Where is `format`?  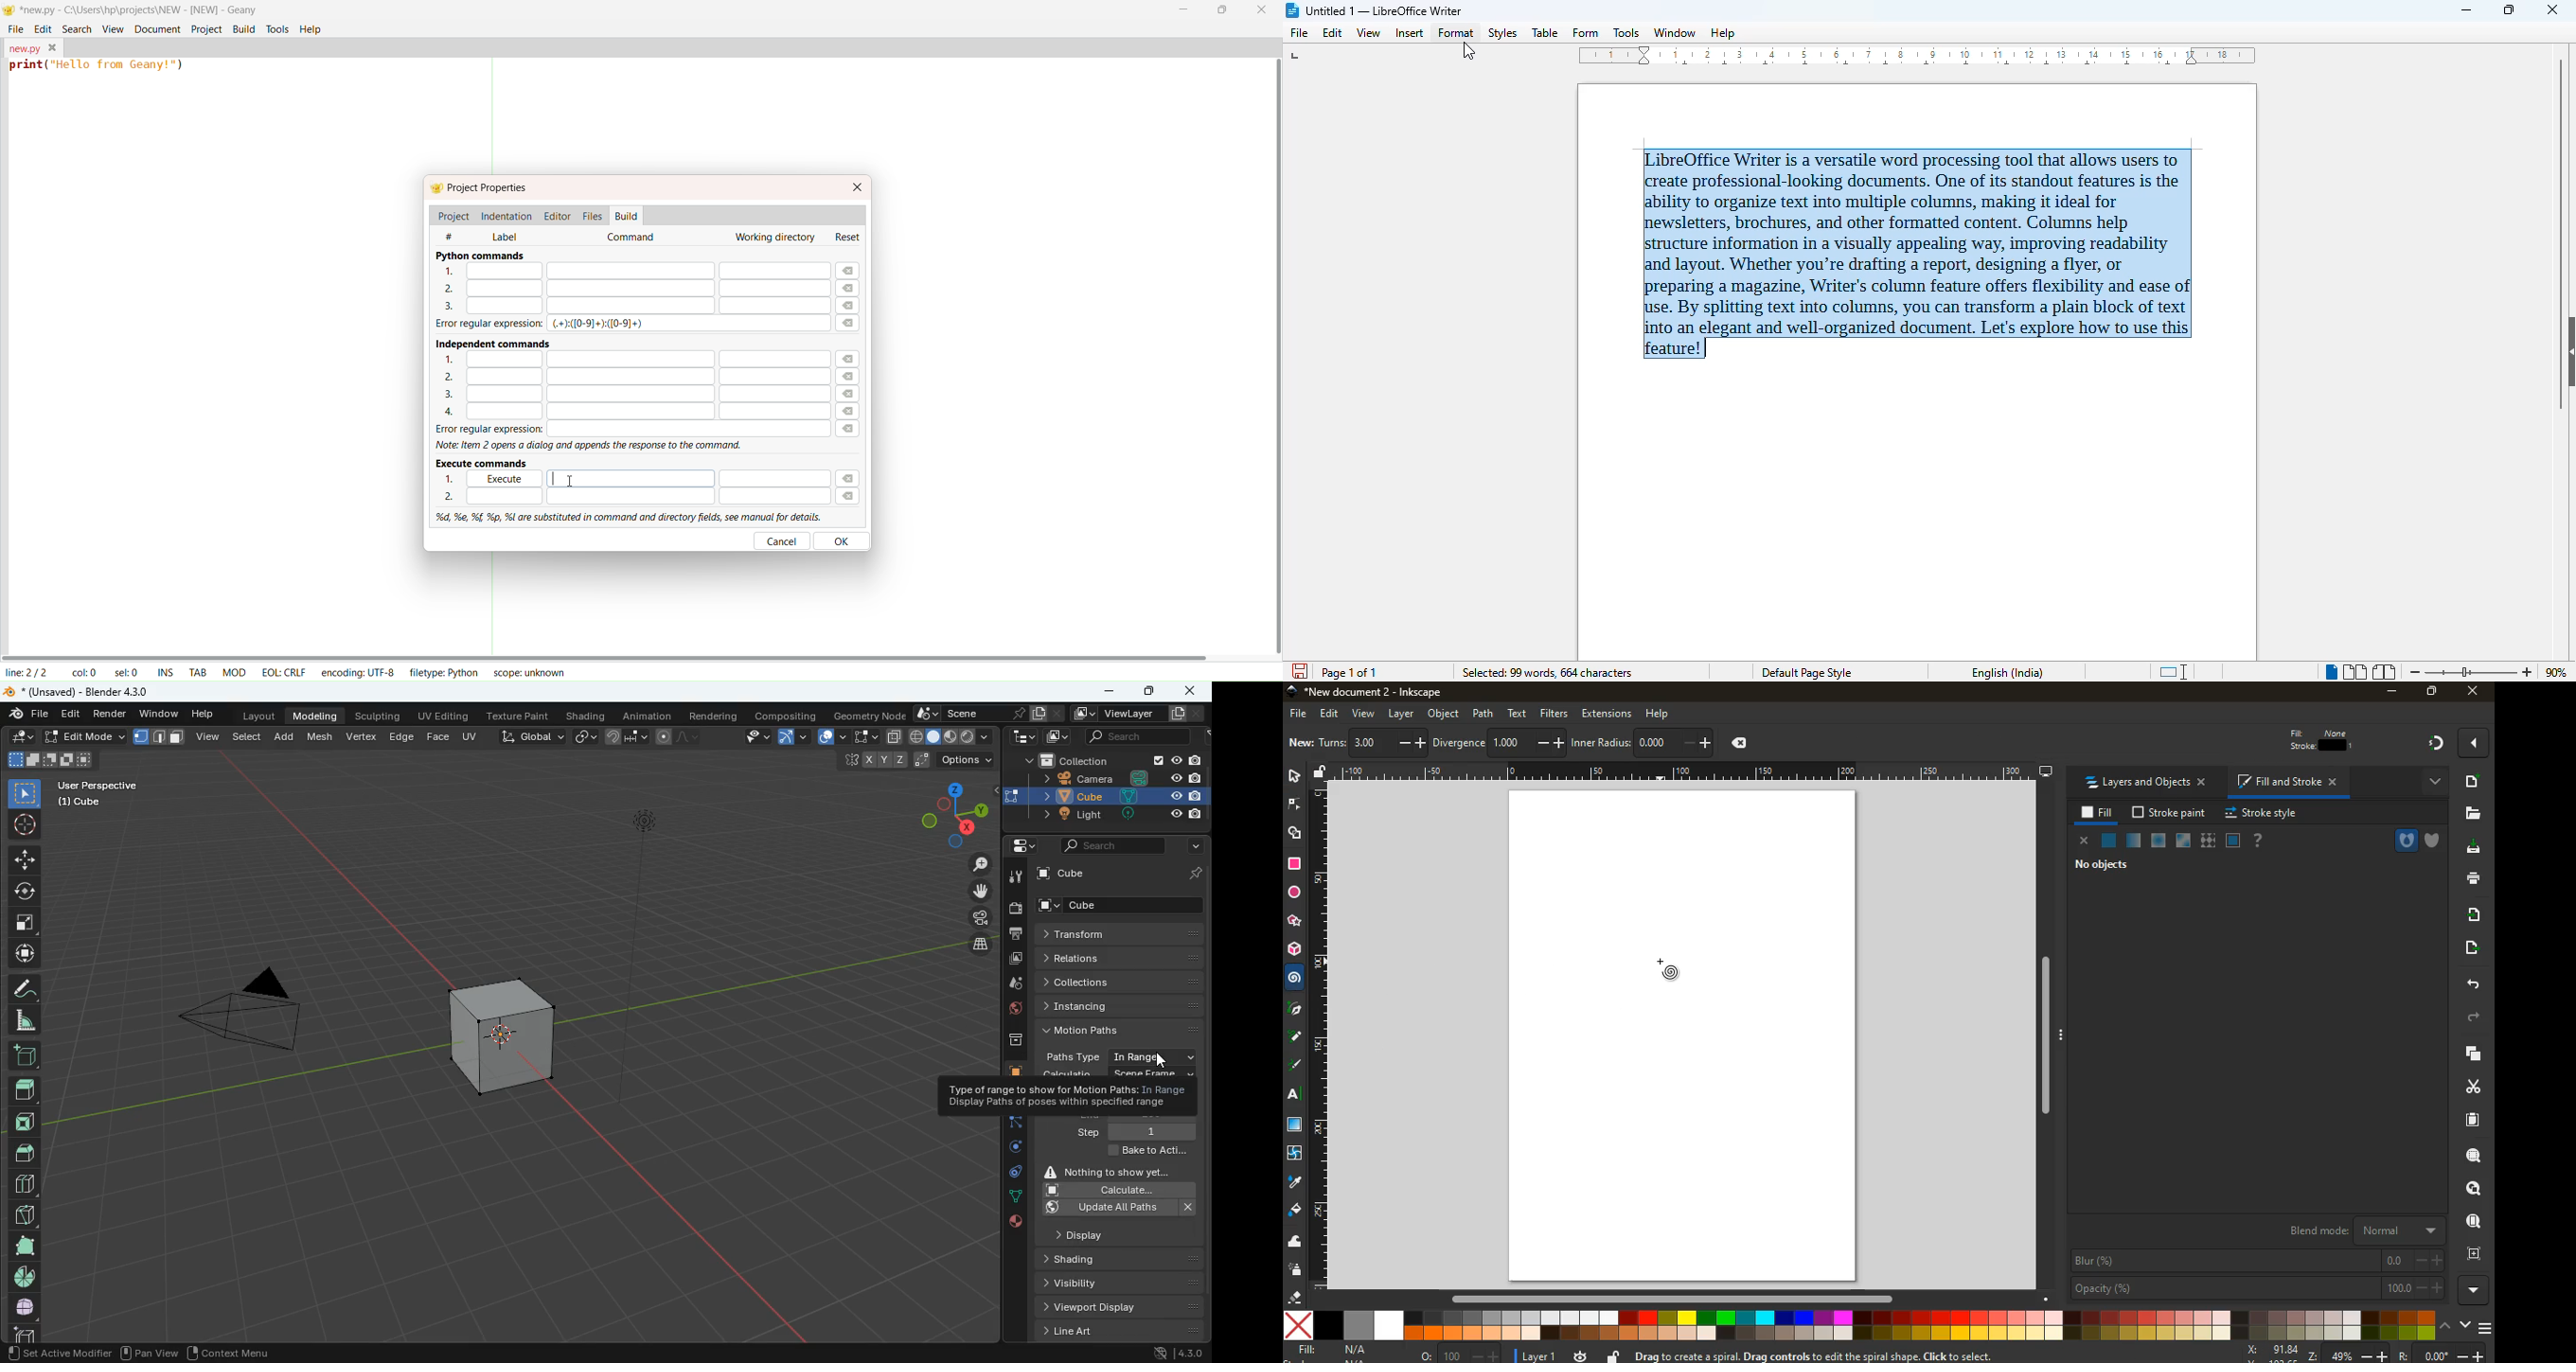 format is located at coordinates (1456, 33).